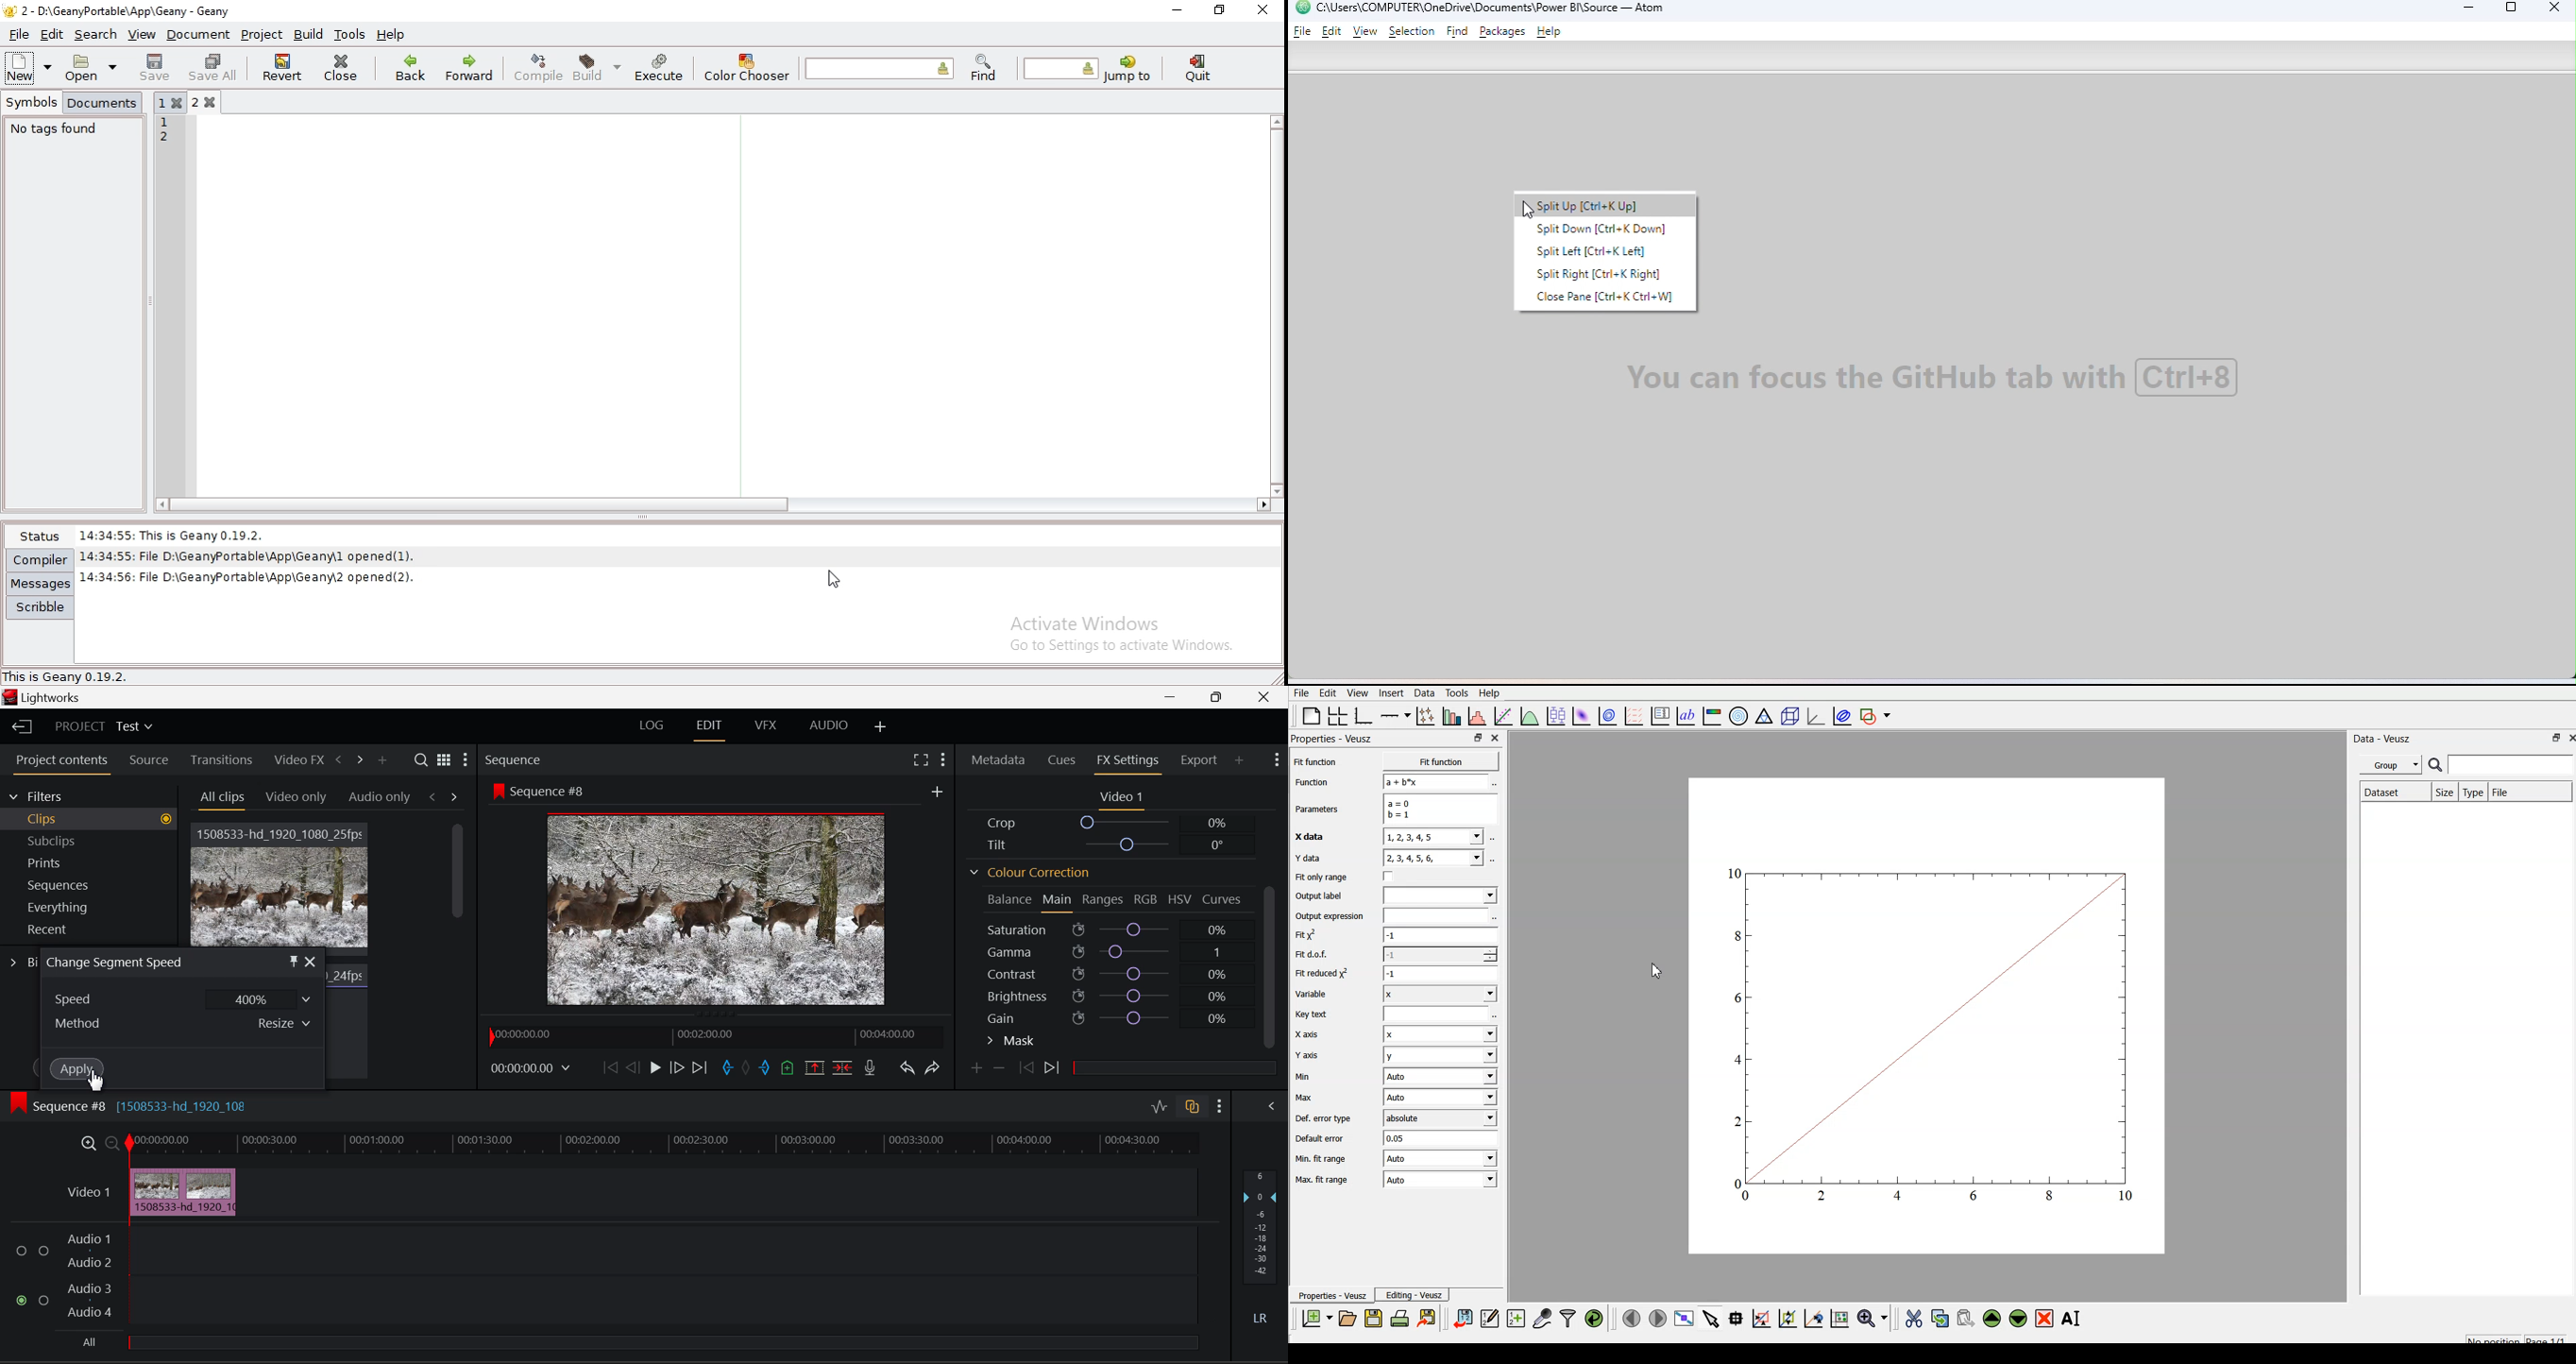  What do you see at coordinates (44, 1302) in the screenshot?
I see `Audio Input Checkbox` at bounding box center [44, 1302].